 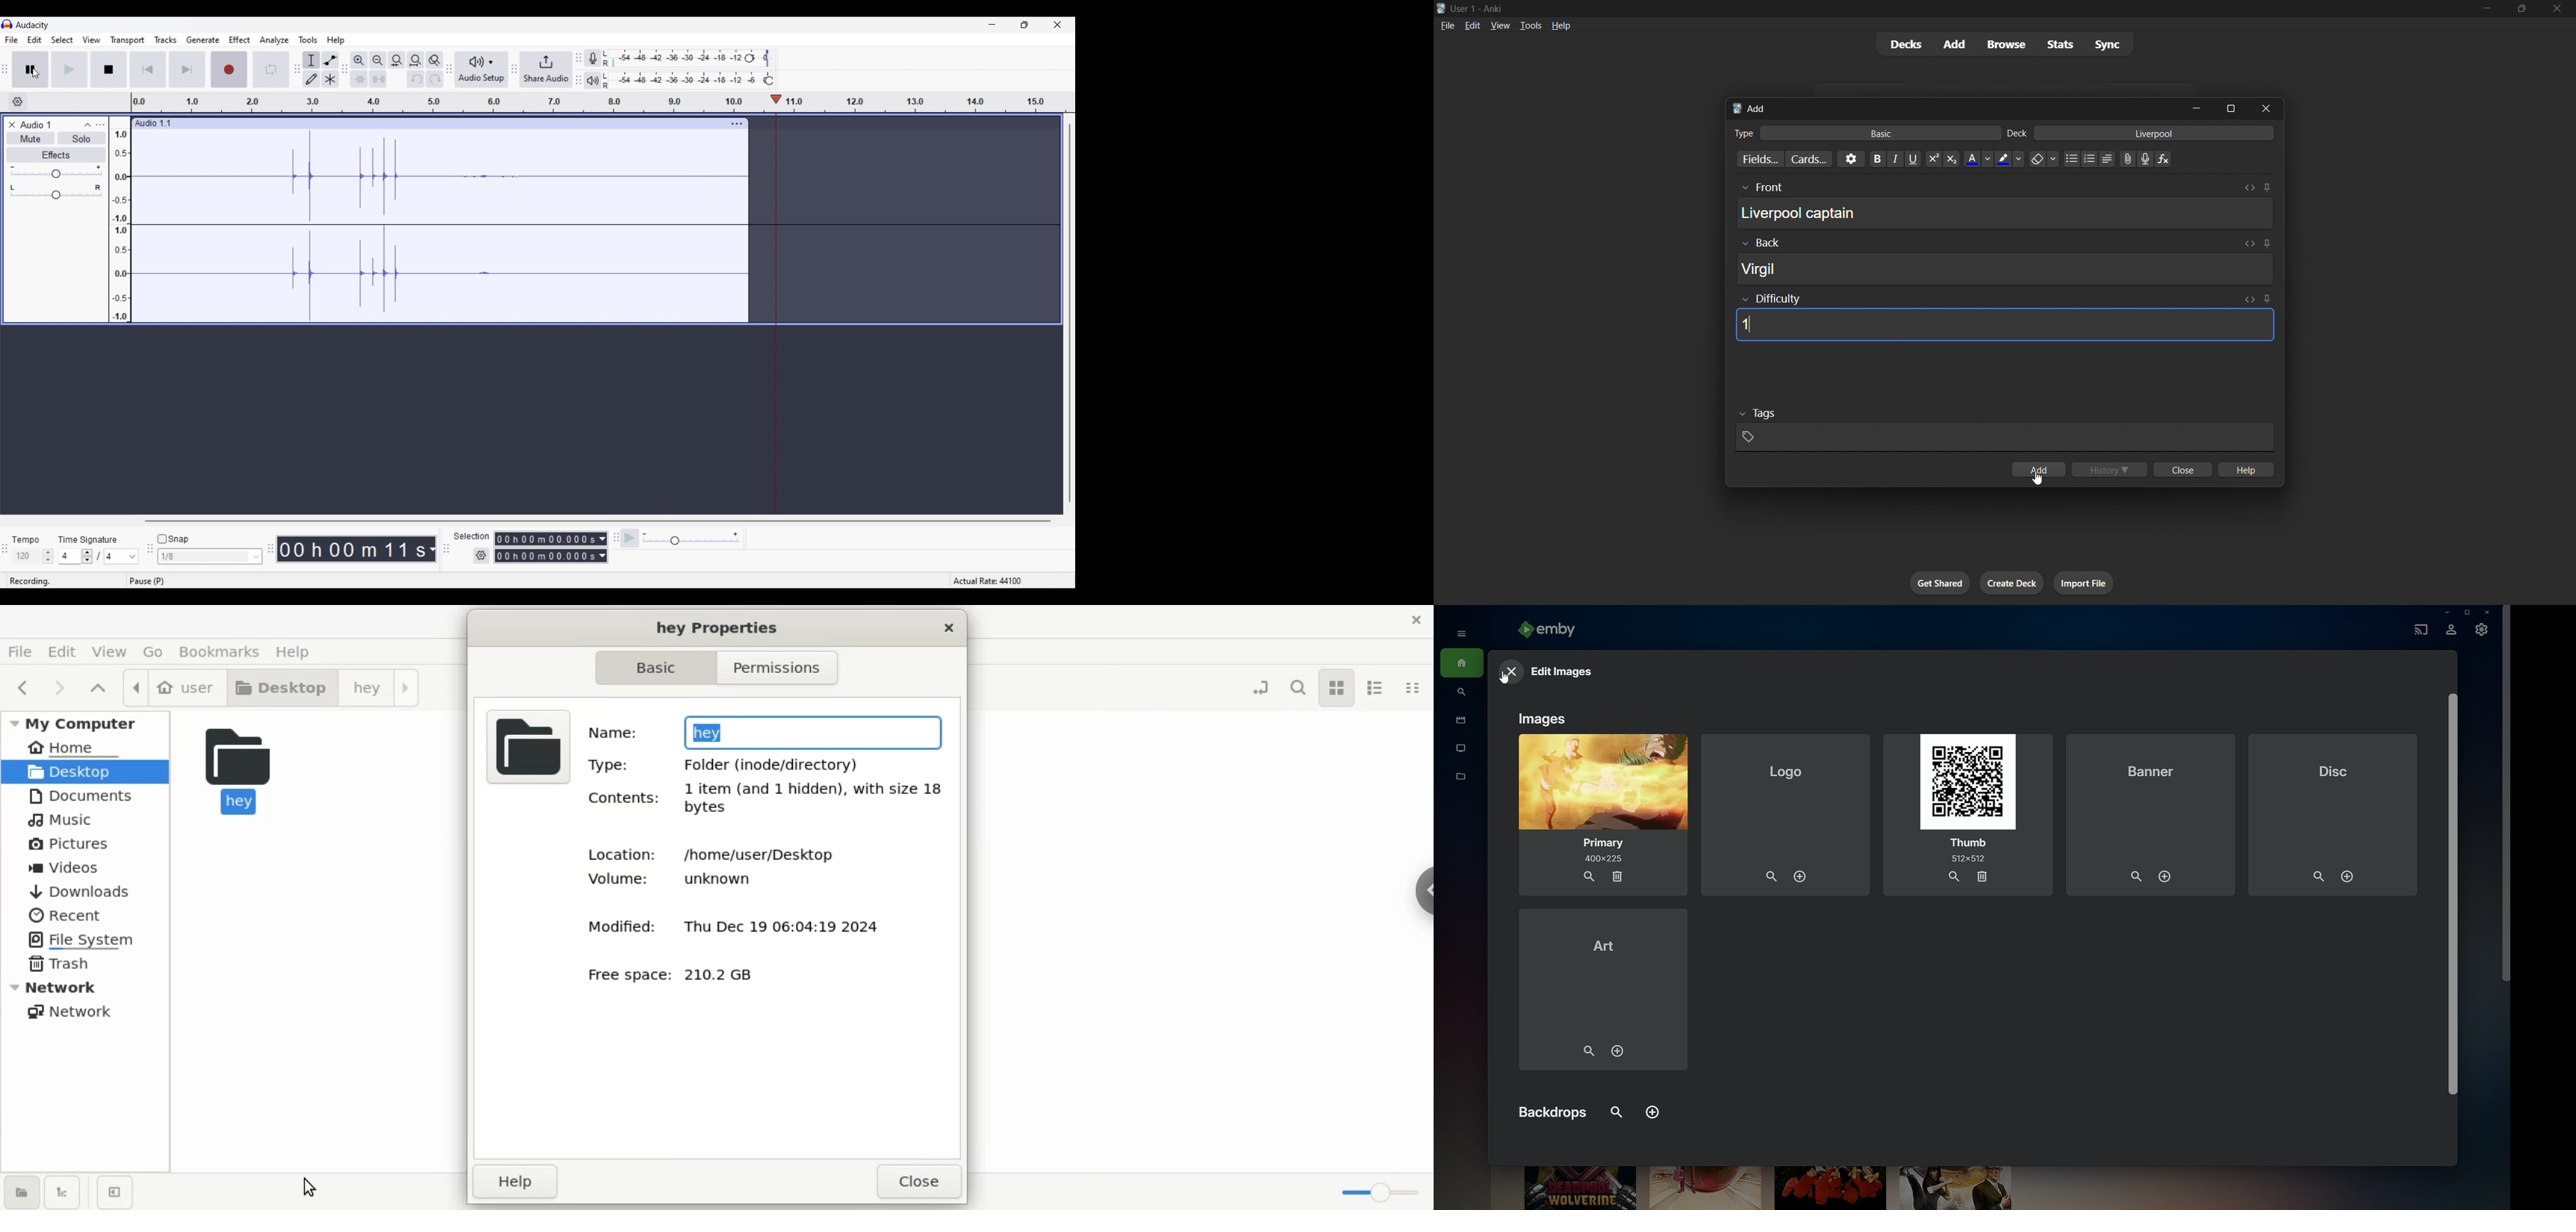 I want to click on Anki logo, so click(x=1737, y=108).